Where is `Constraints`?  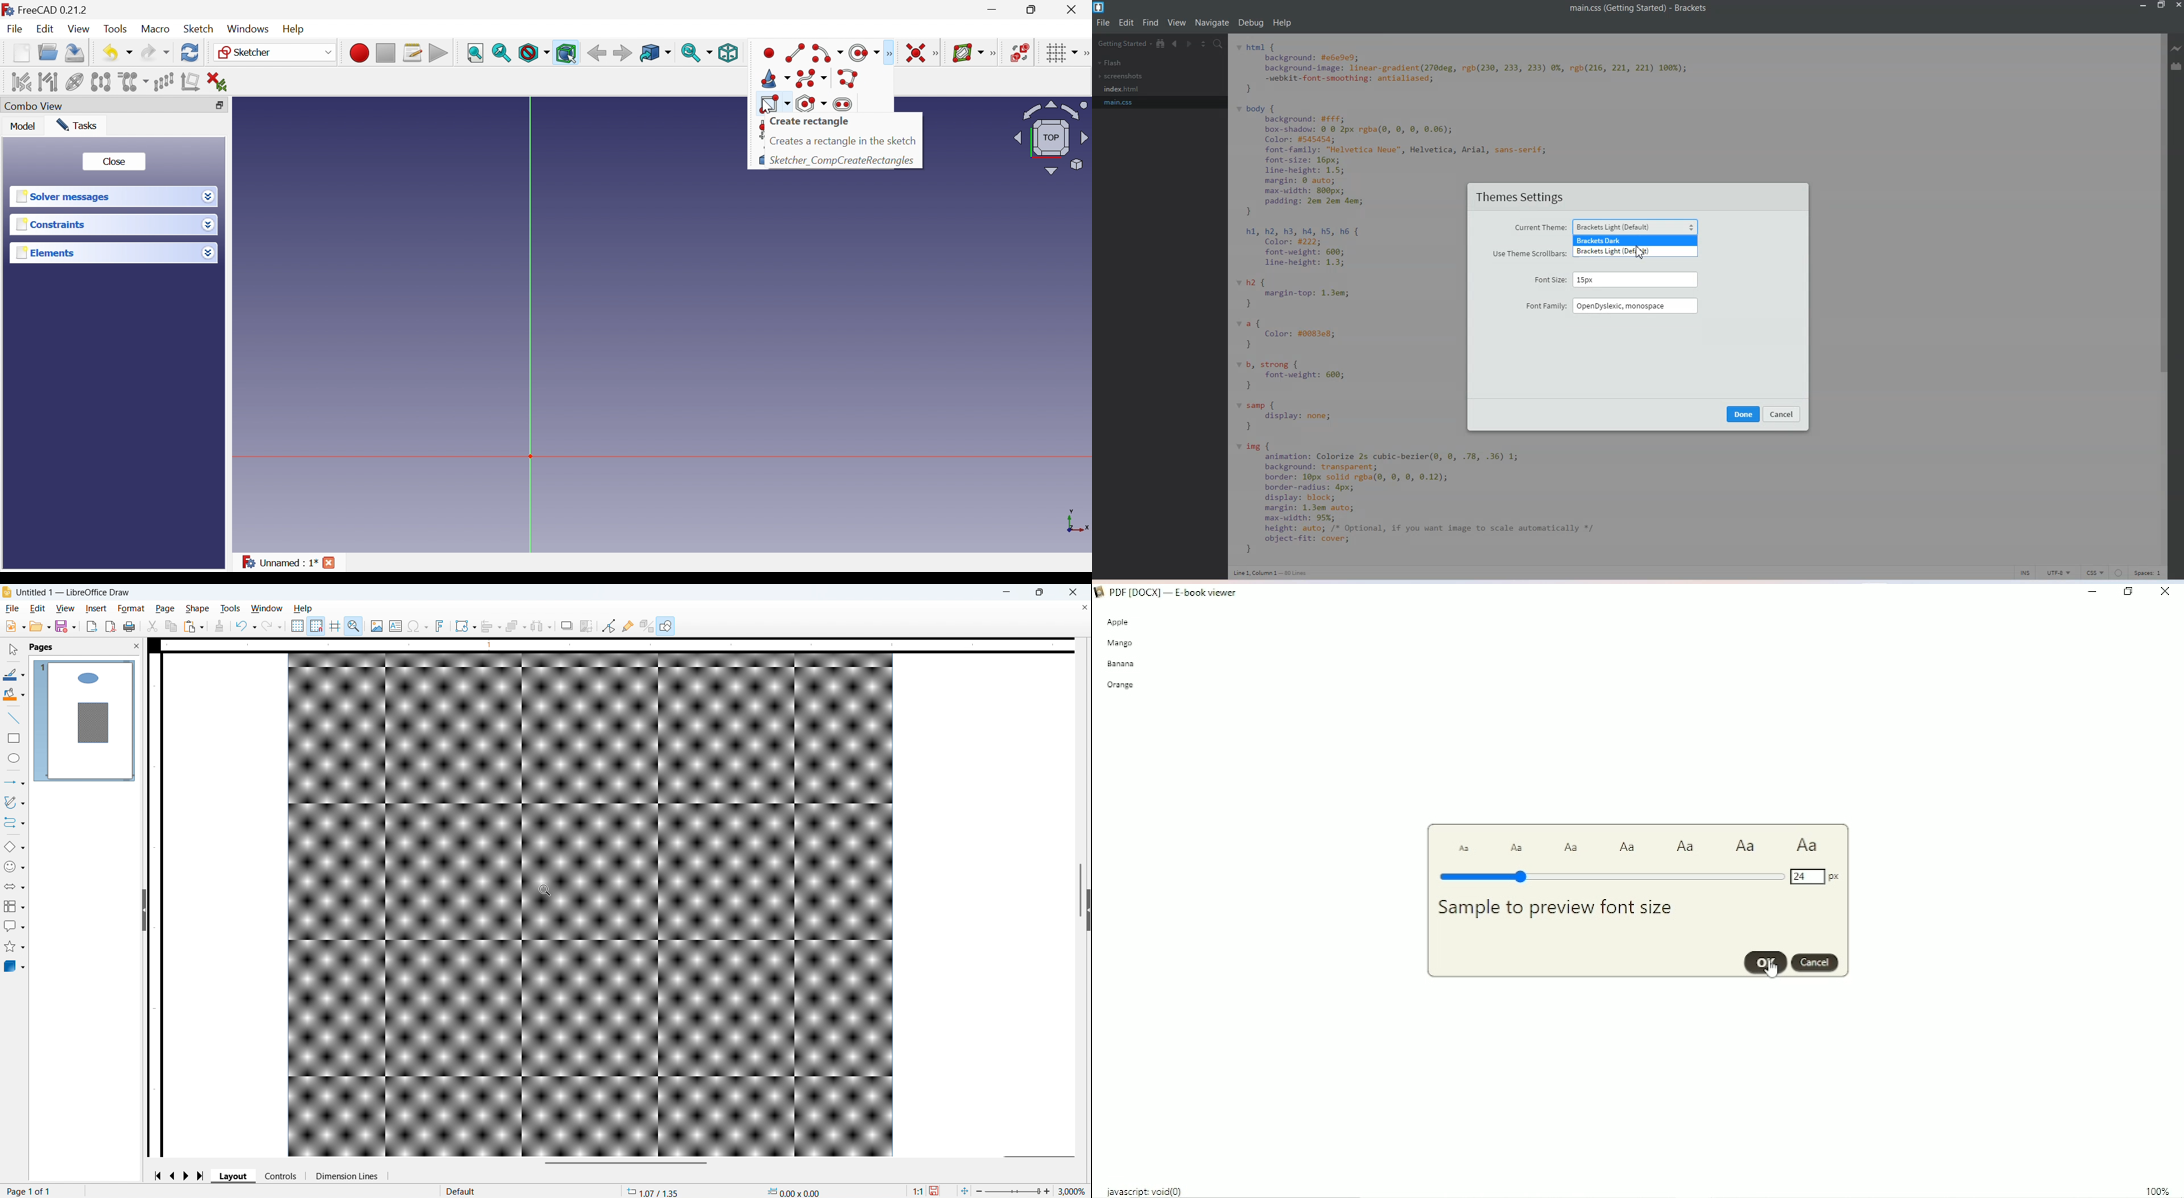
Constraints is located at coordinates (51, 224).